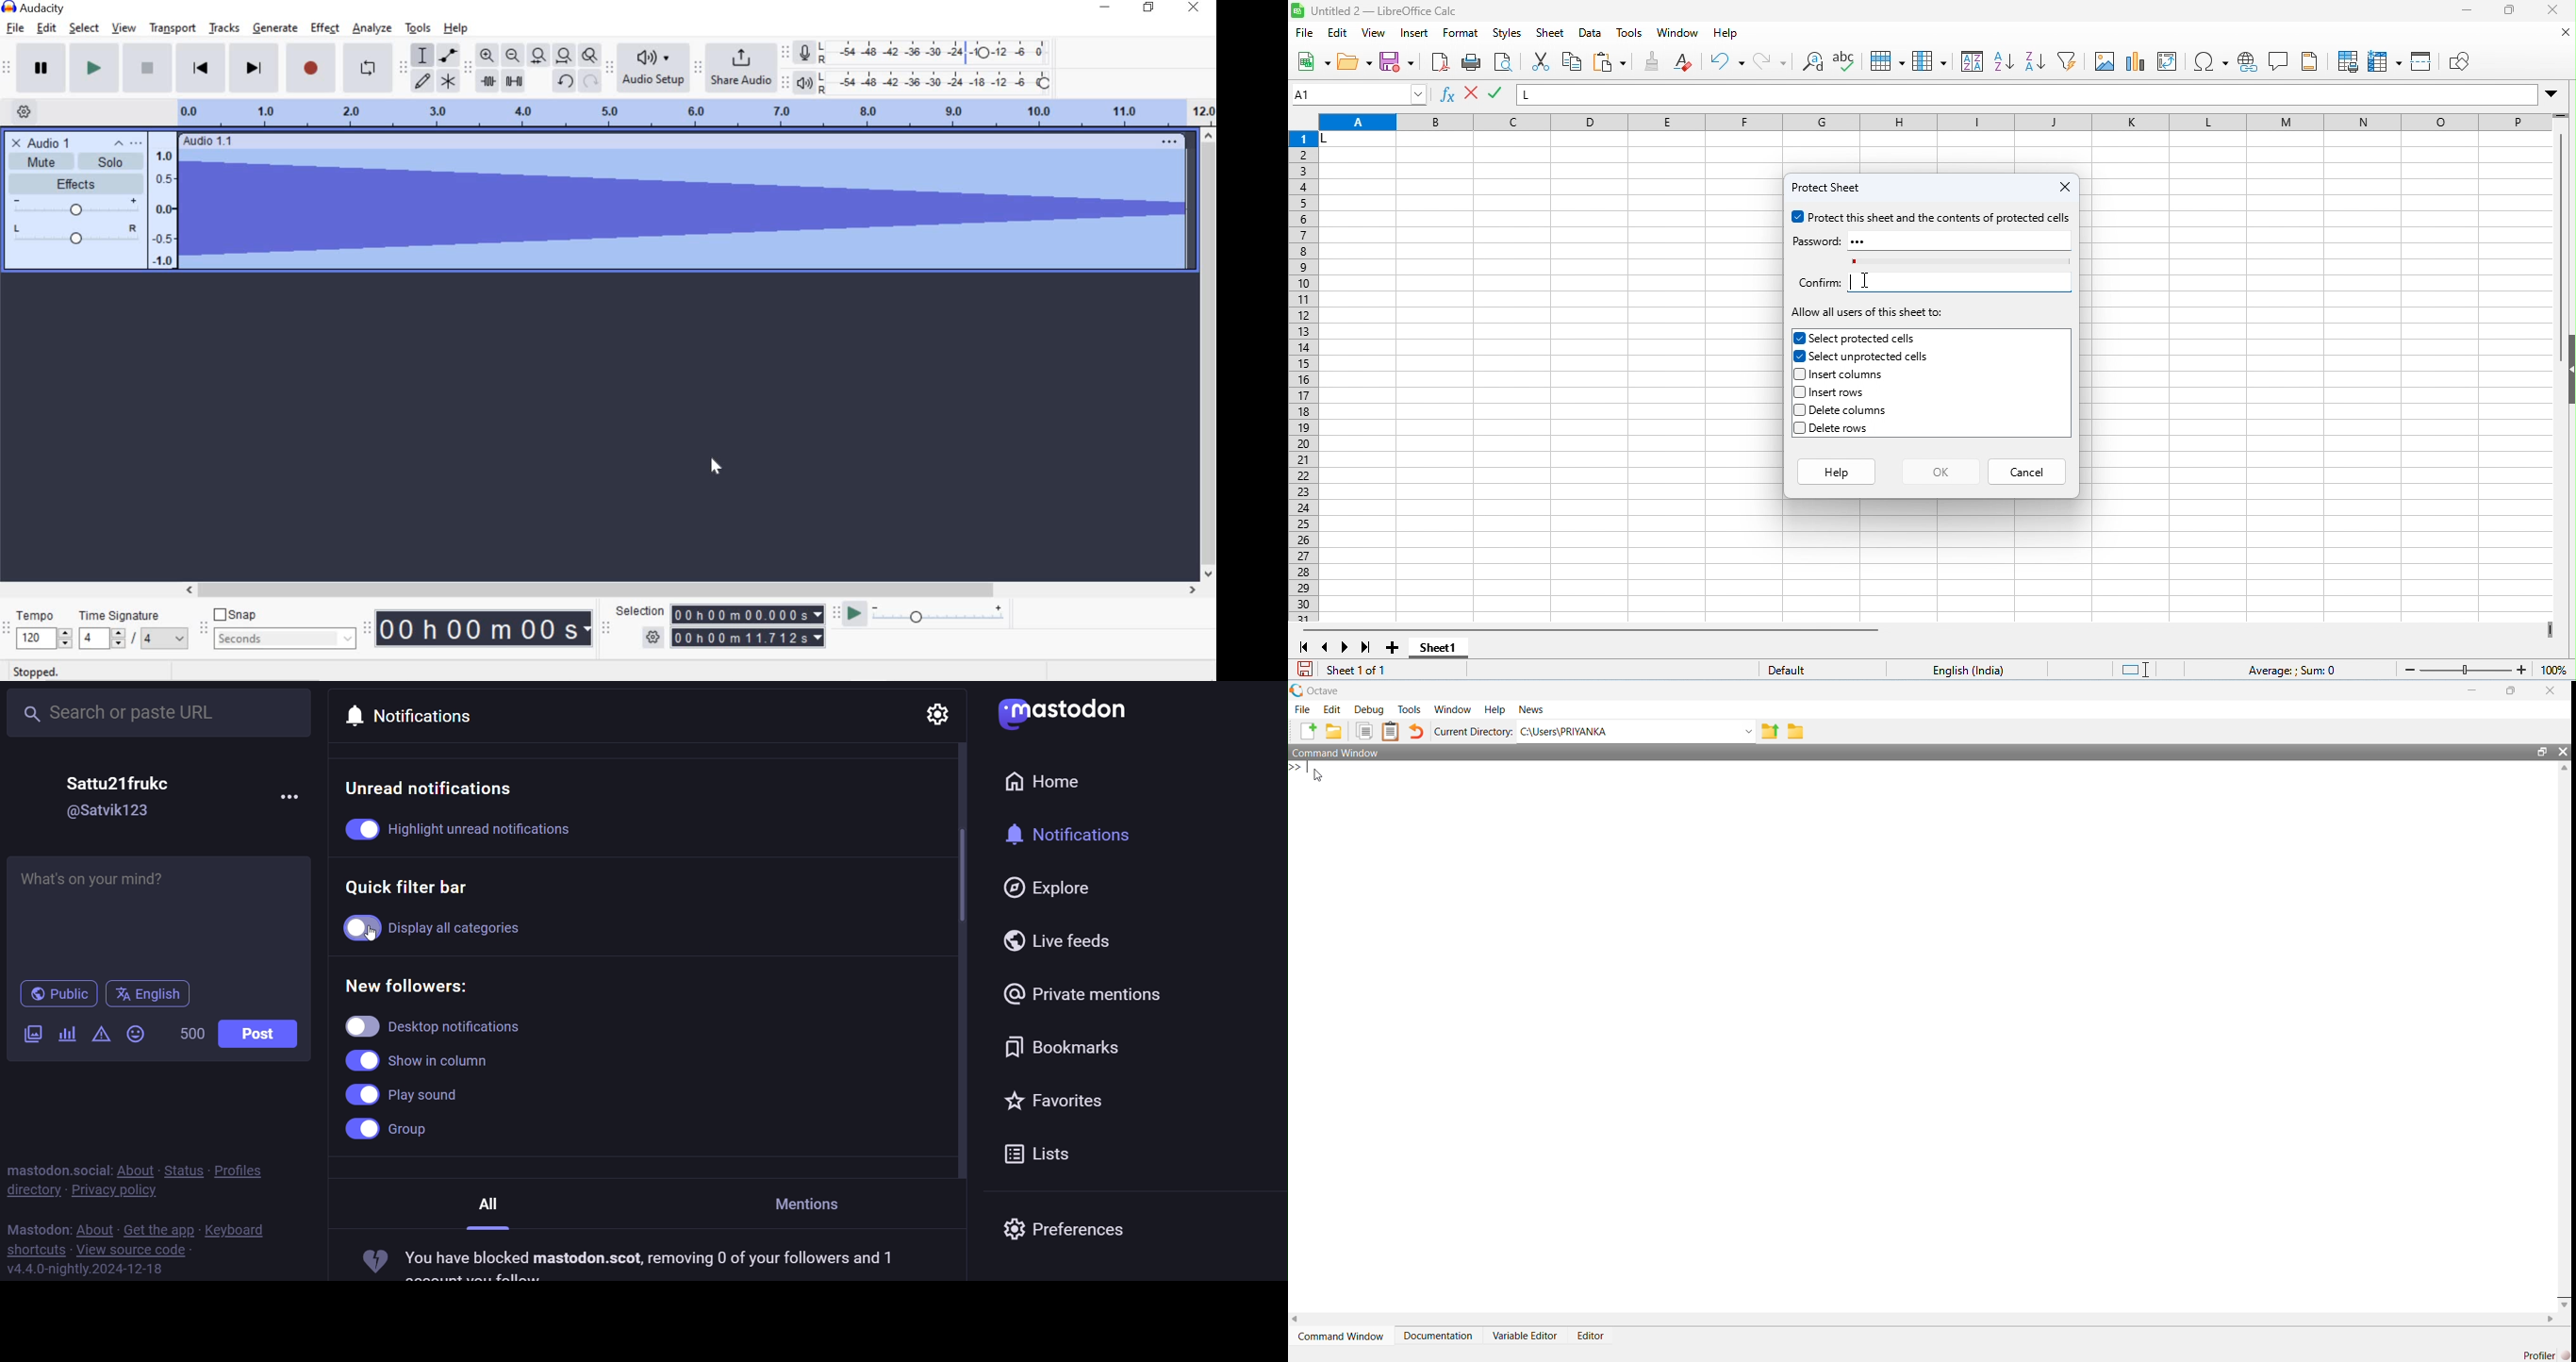 Image resolution: width=2576 pixels, height=1372 pixels. Describe the element at coordinates (1595, 630) in the screenshot. I see `horizontal scroll bar` at that location.